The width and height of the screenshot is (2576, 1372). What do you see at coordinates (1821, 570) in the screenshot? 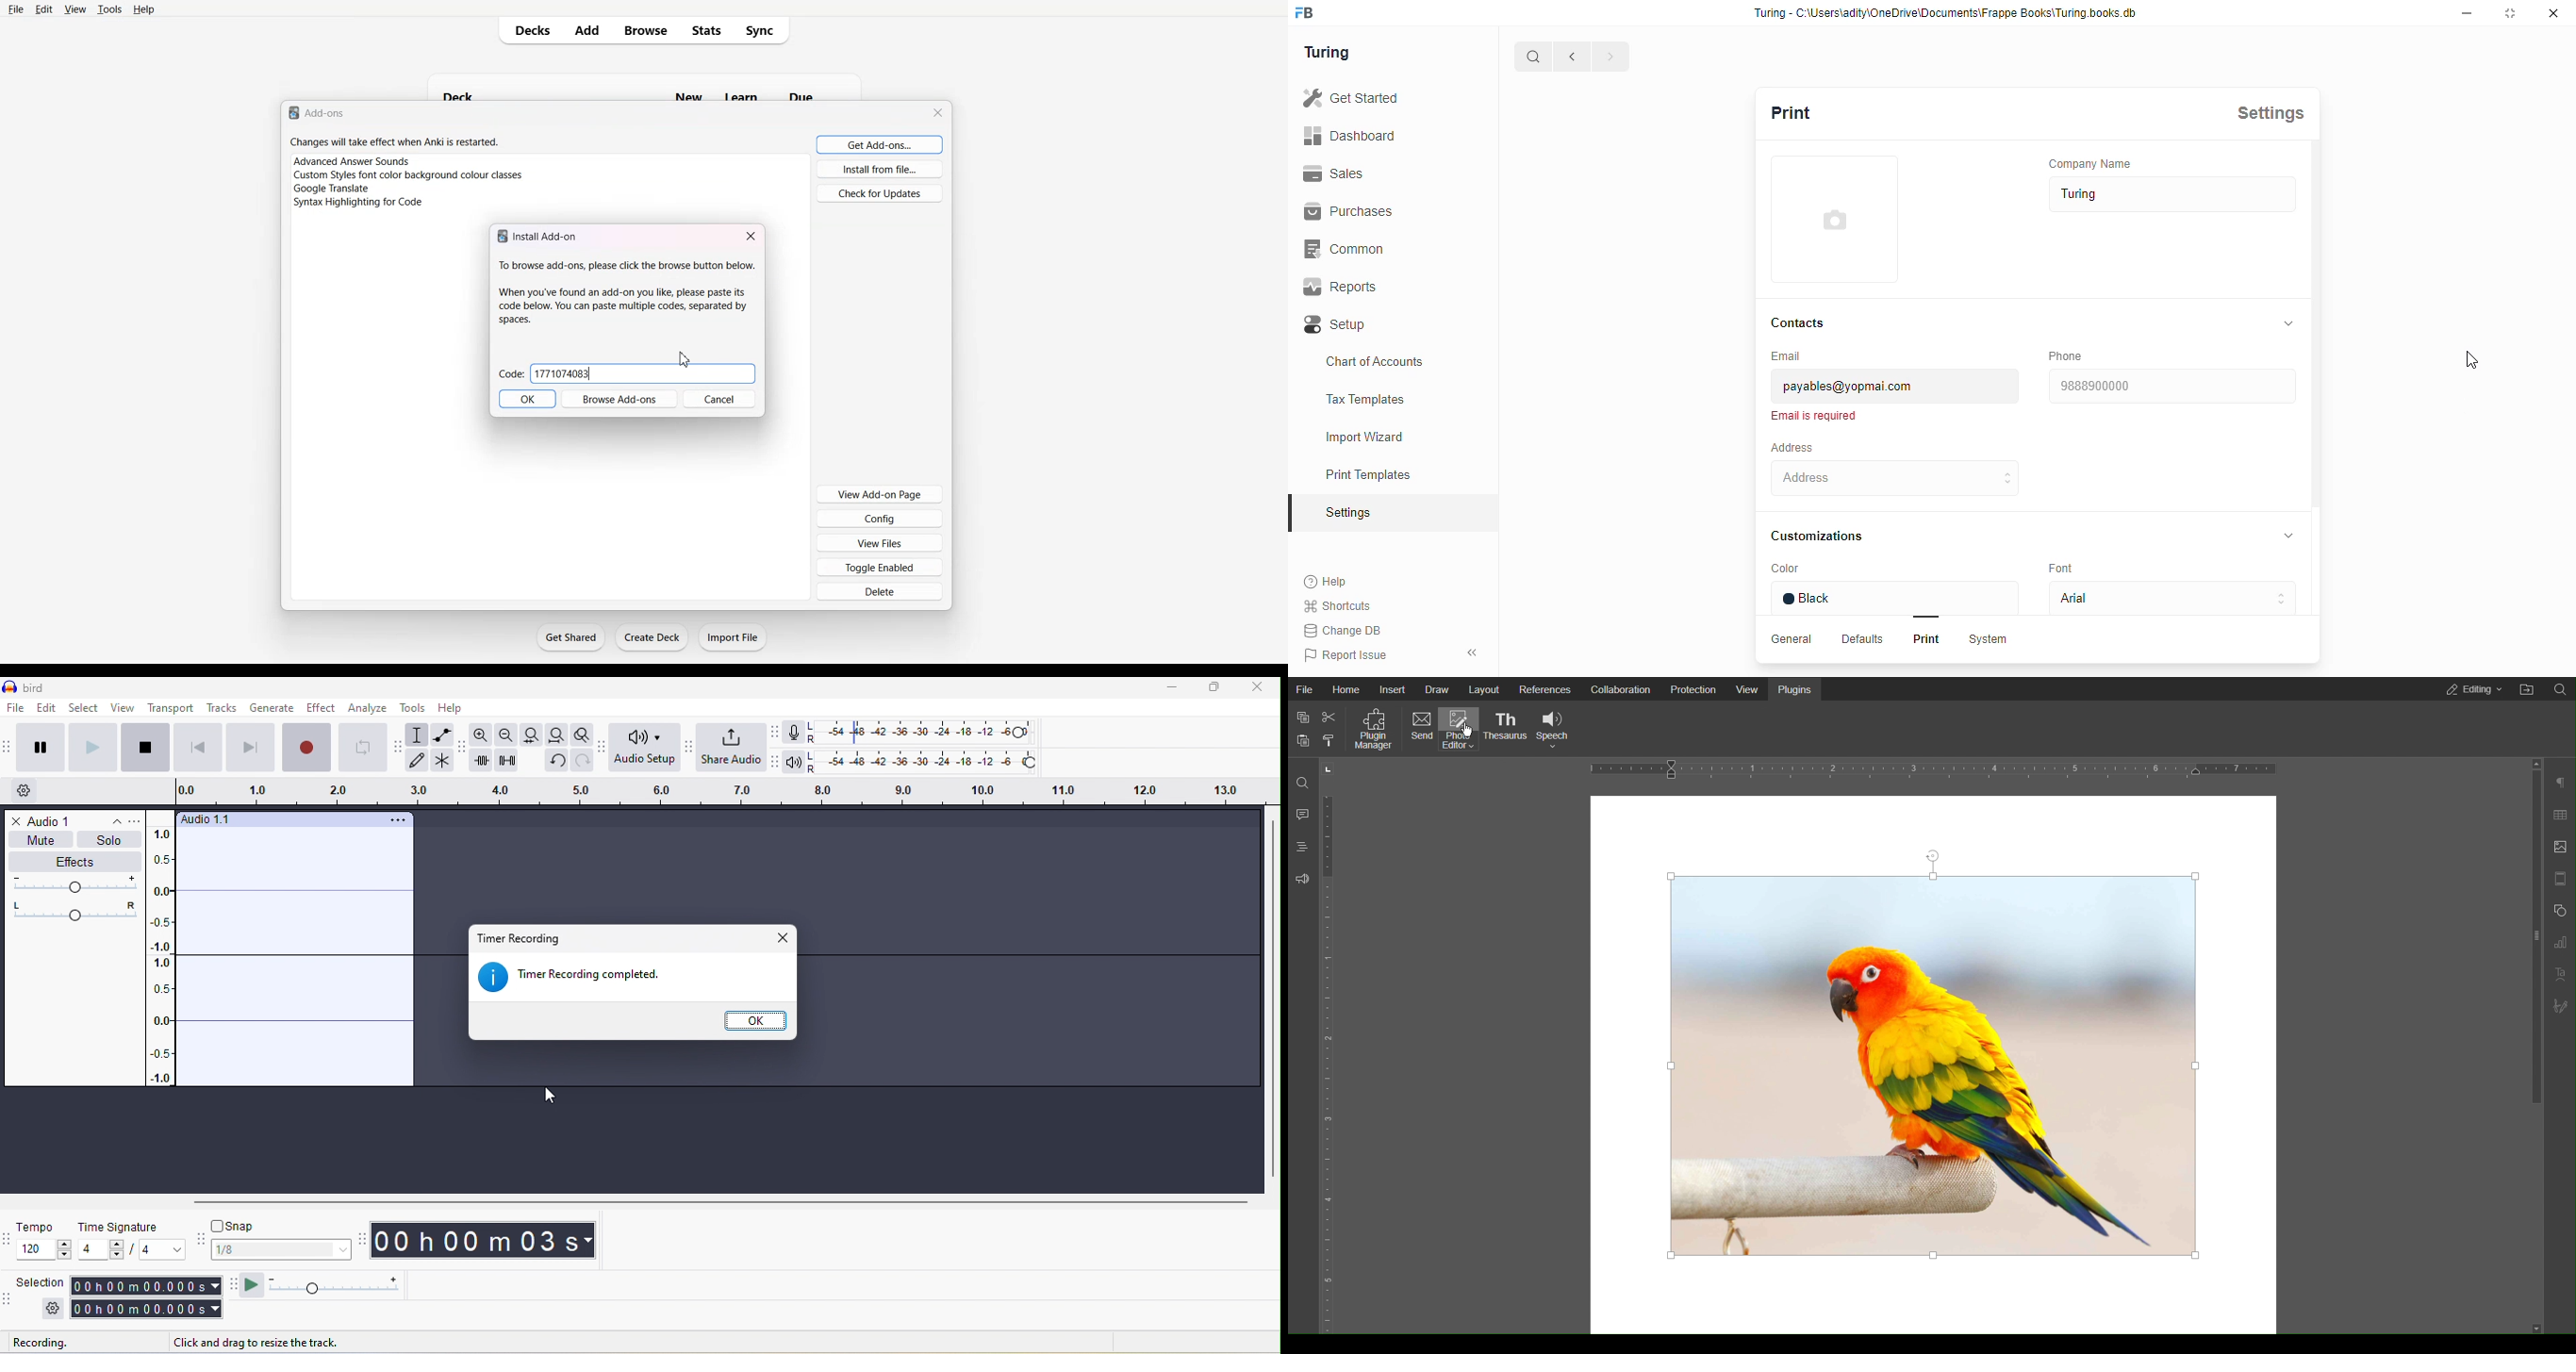
I see `Color` at bounding box center [1821, 570].